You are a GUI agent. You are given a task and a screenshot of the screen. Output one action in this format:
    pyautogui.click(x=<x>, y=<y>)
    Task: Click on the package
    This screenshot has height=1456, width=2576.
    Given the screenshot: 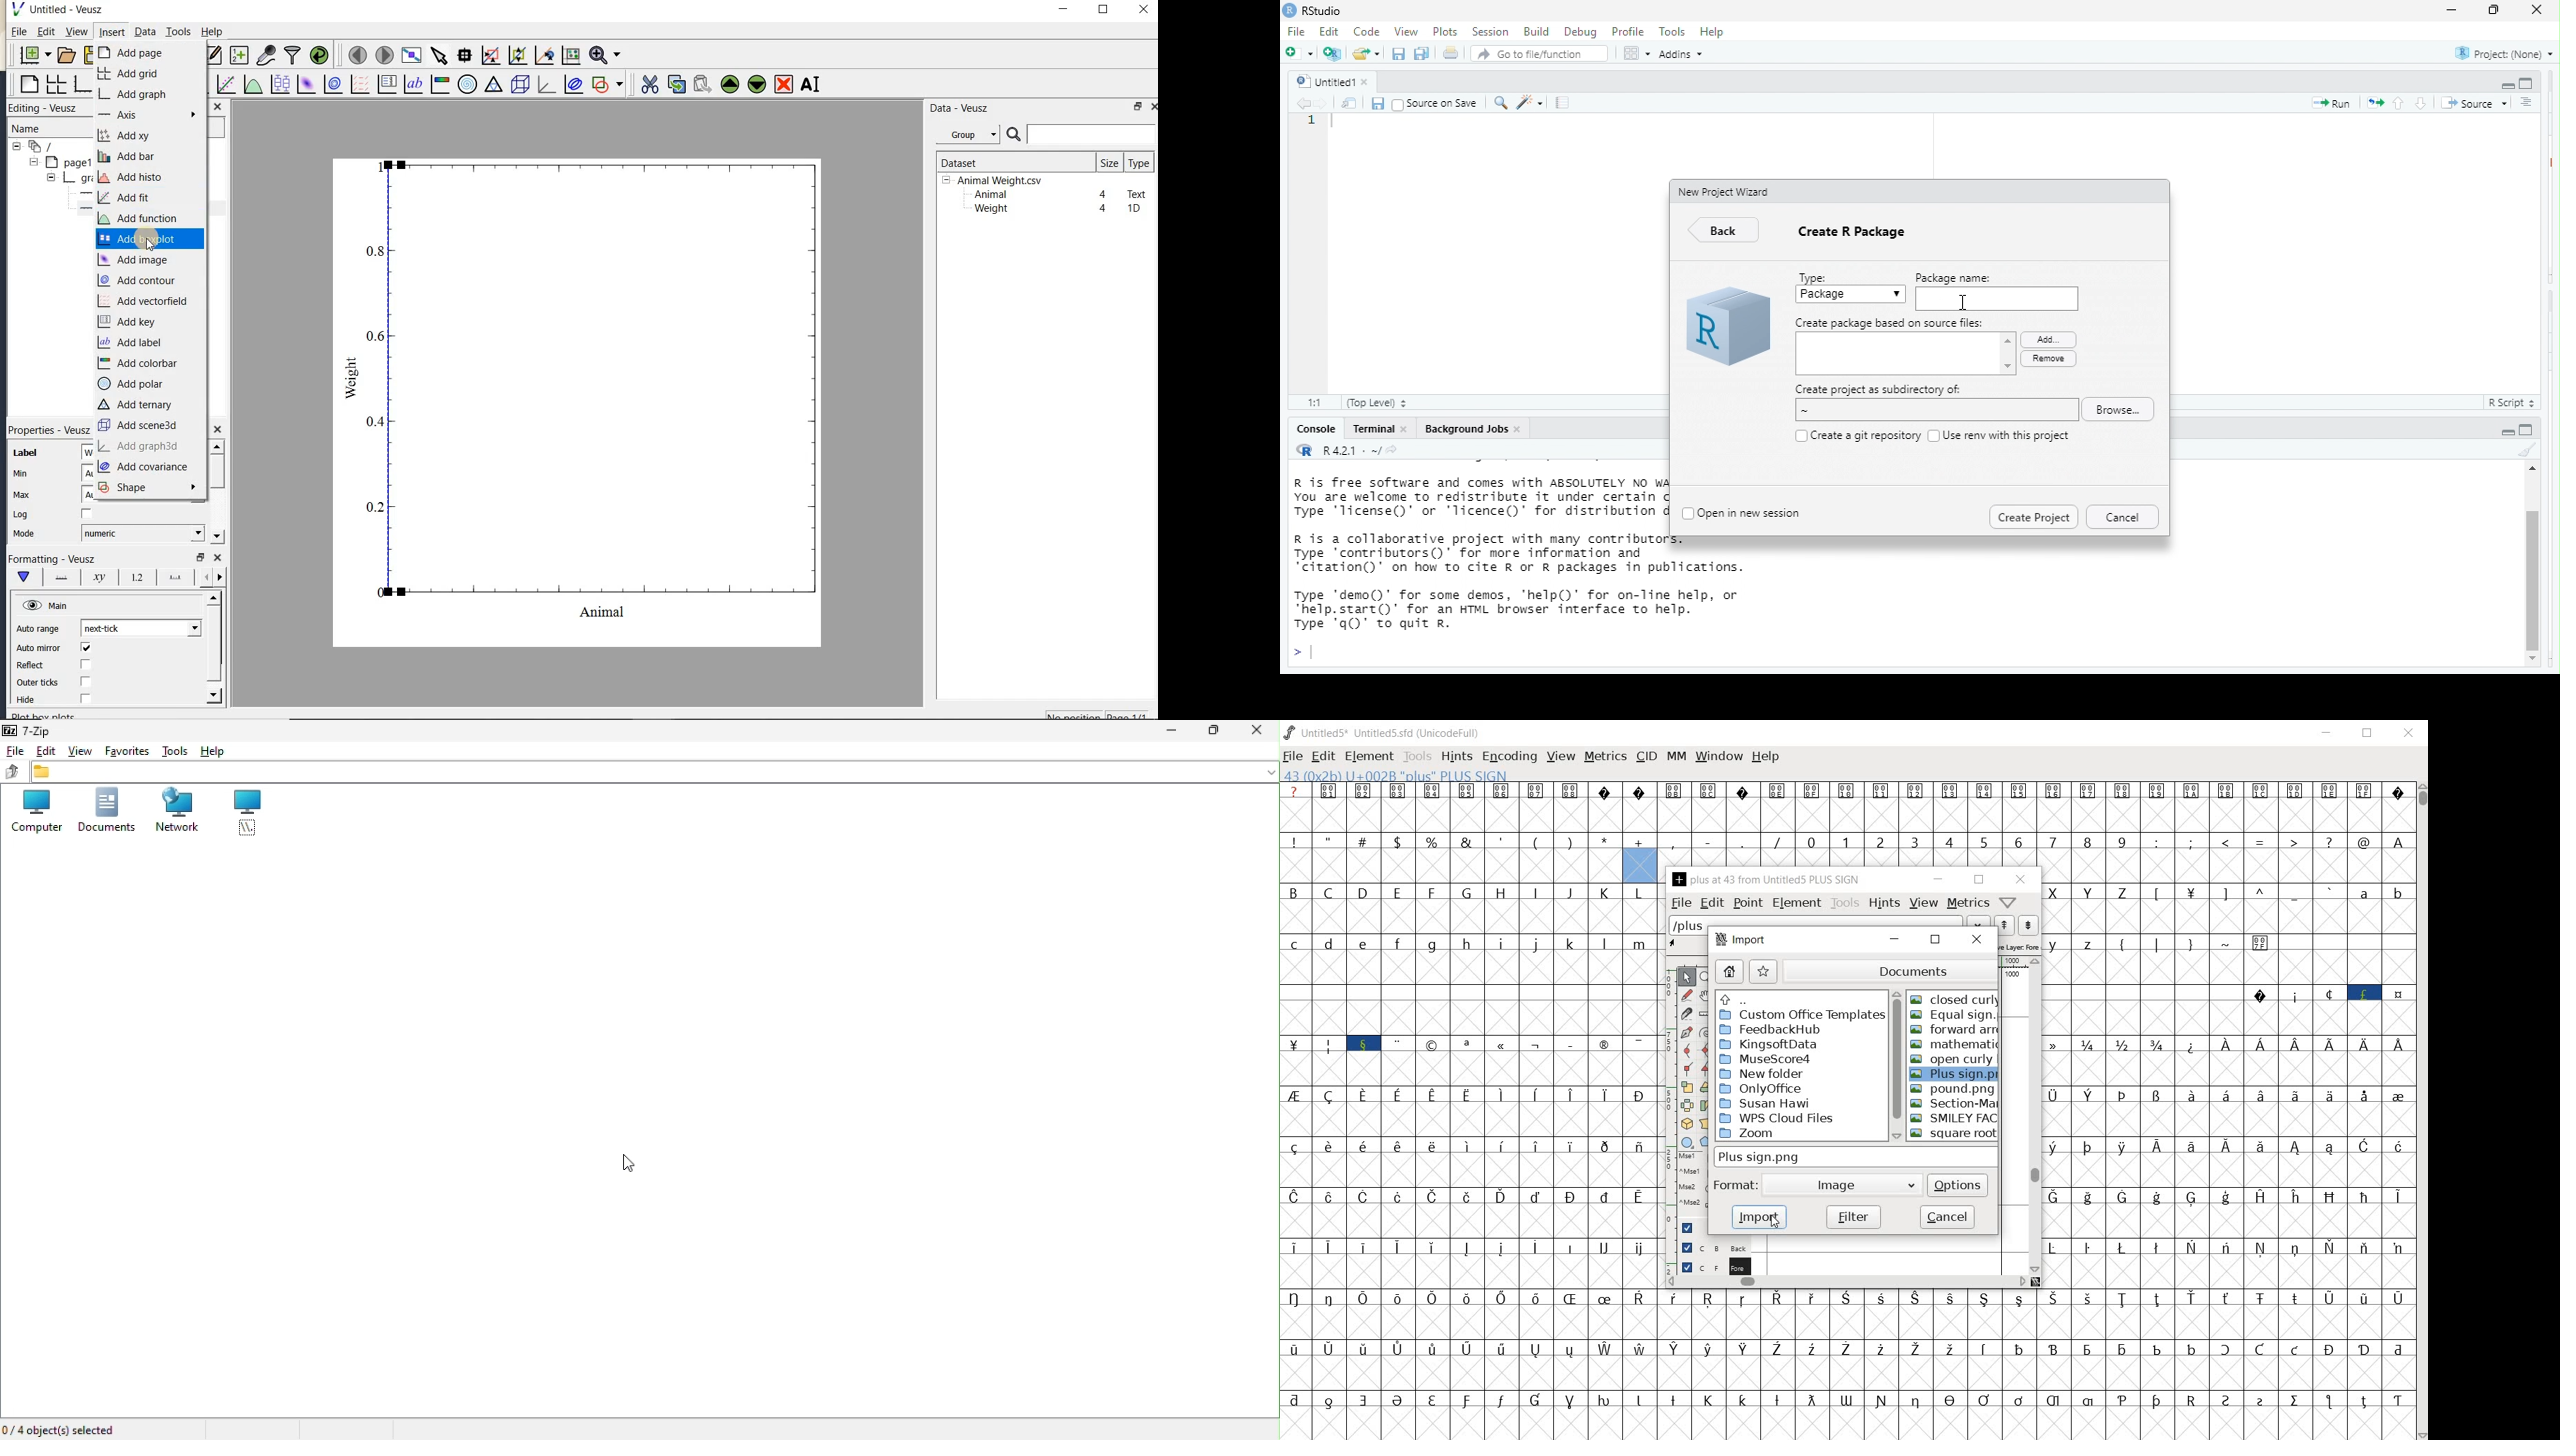 What is the action you would take?
    pyautogui.click(x=1852, y=296)
    